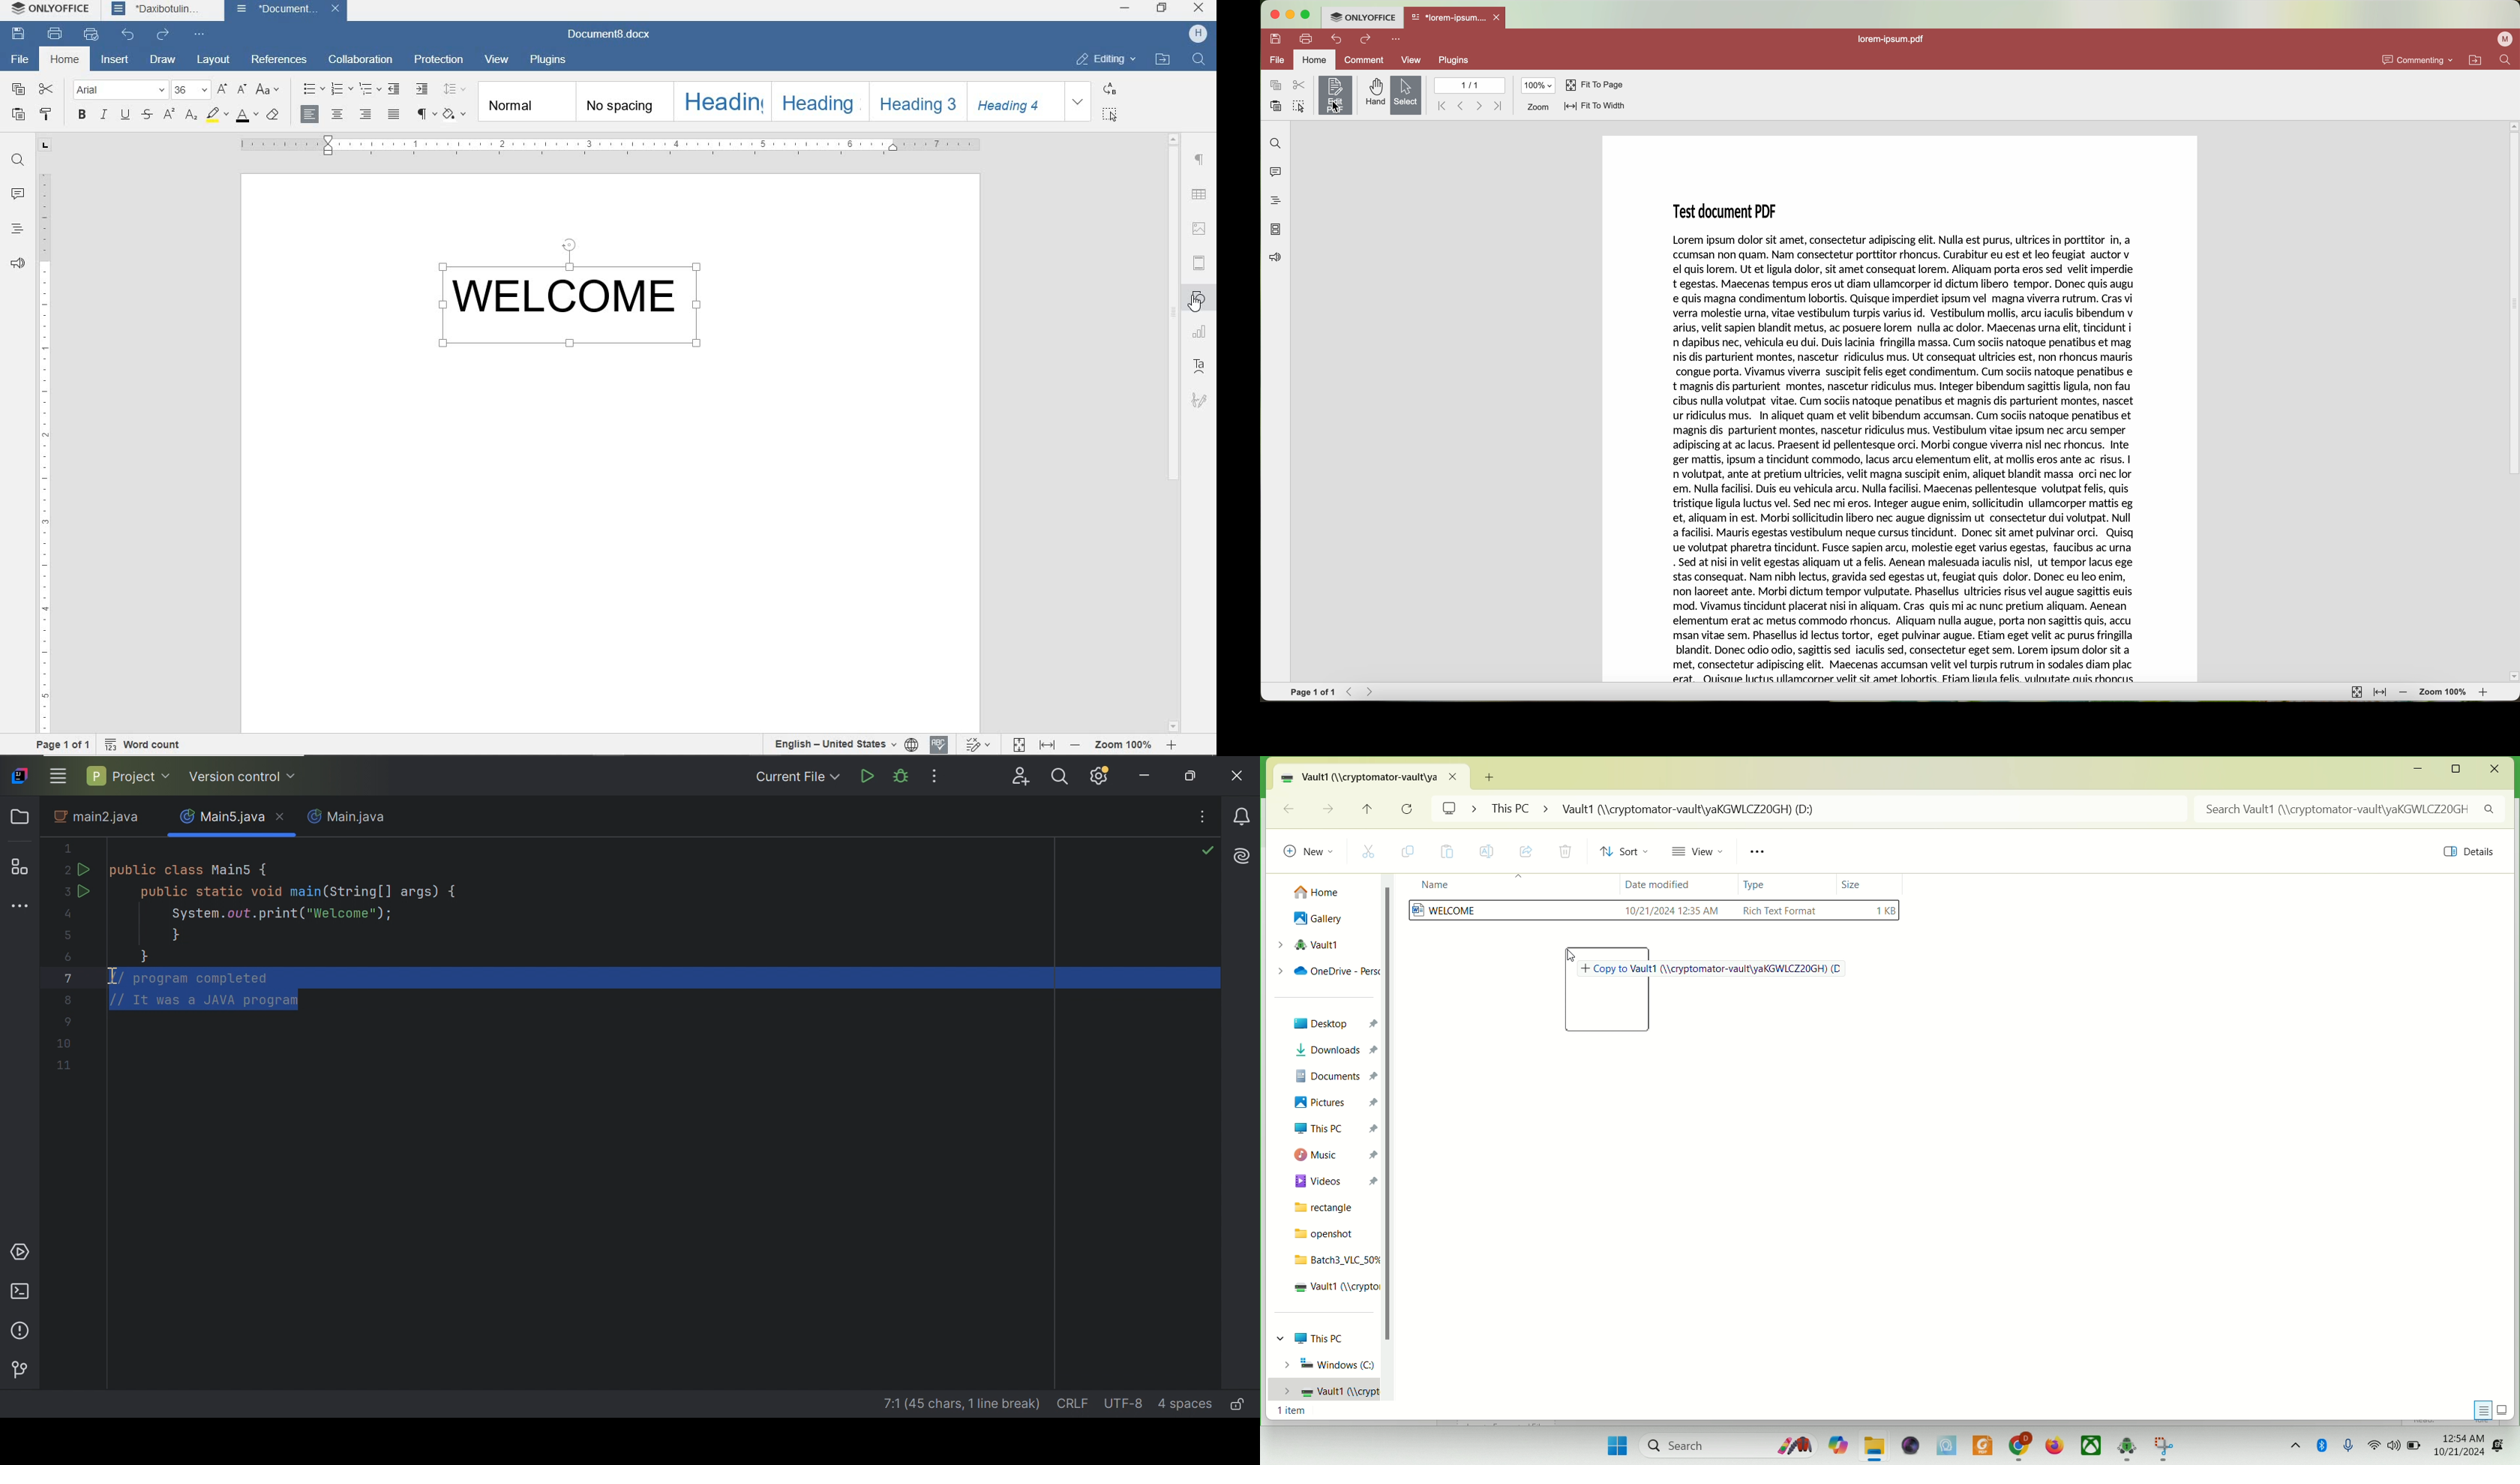 The width and height of the screenshot is (2520, 1484). I want to click on ITALIC, so click(103, 114).